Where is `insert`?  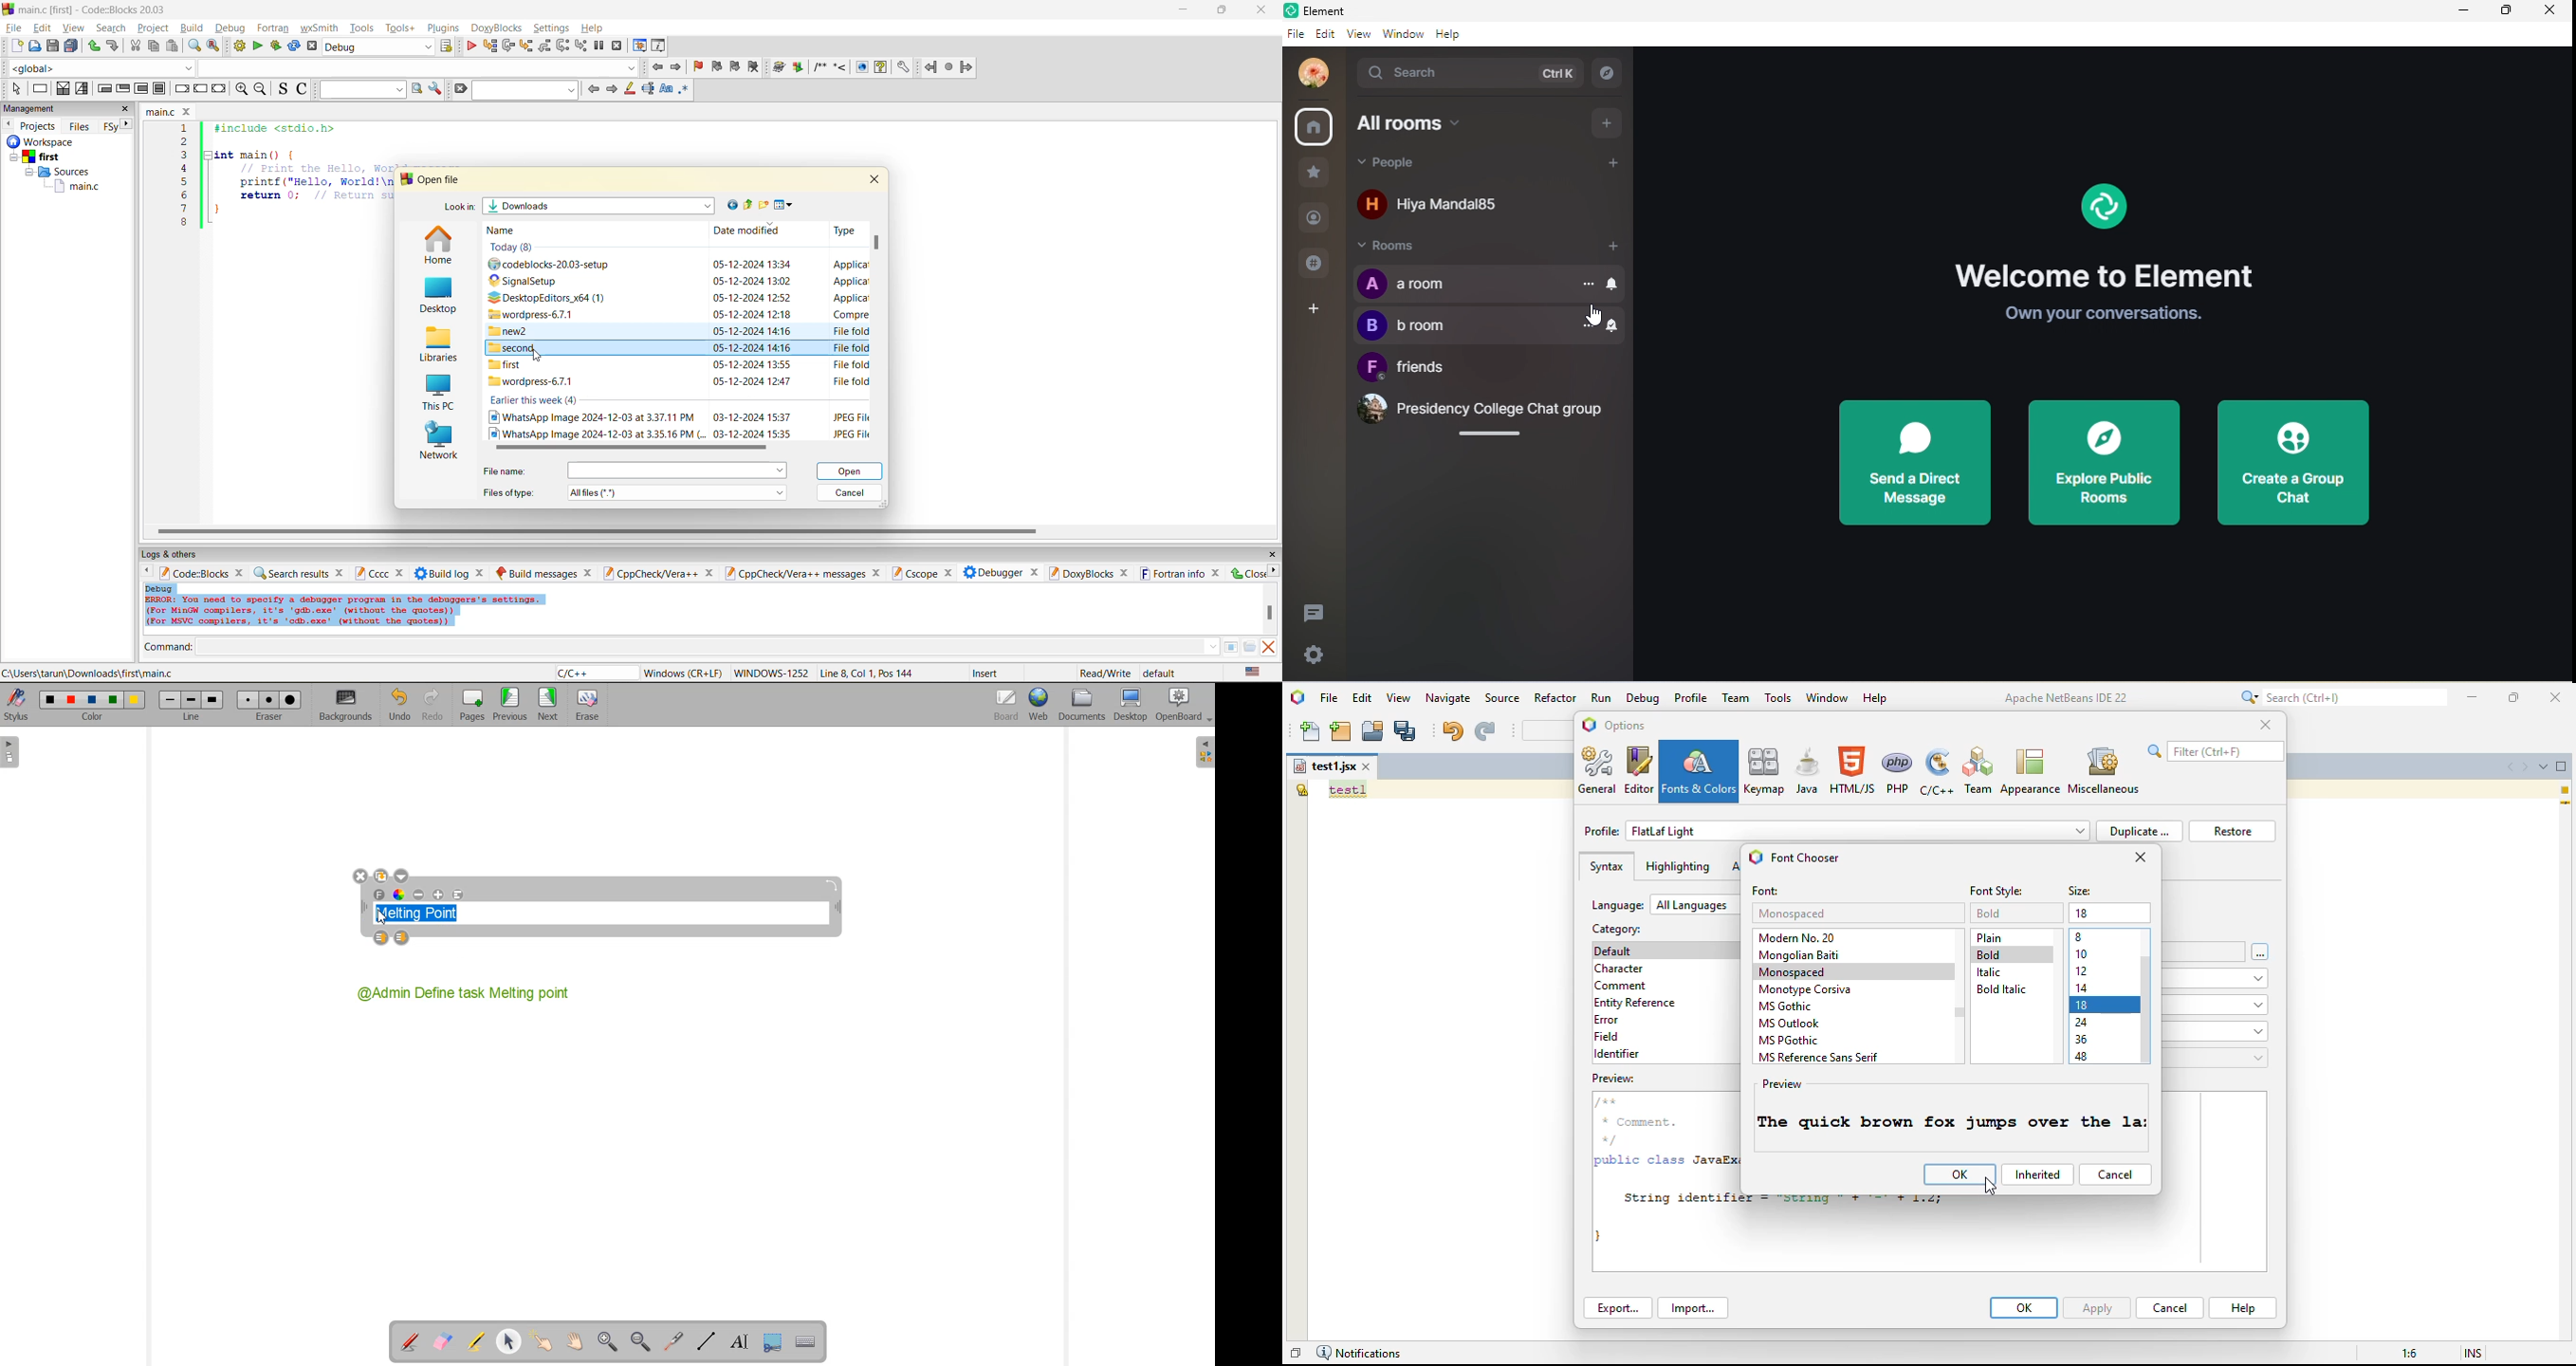 insert is located at coordinates (988, 673).